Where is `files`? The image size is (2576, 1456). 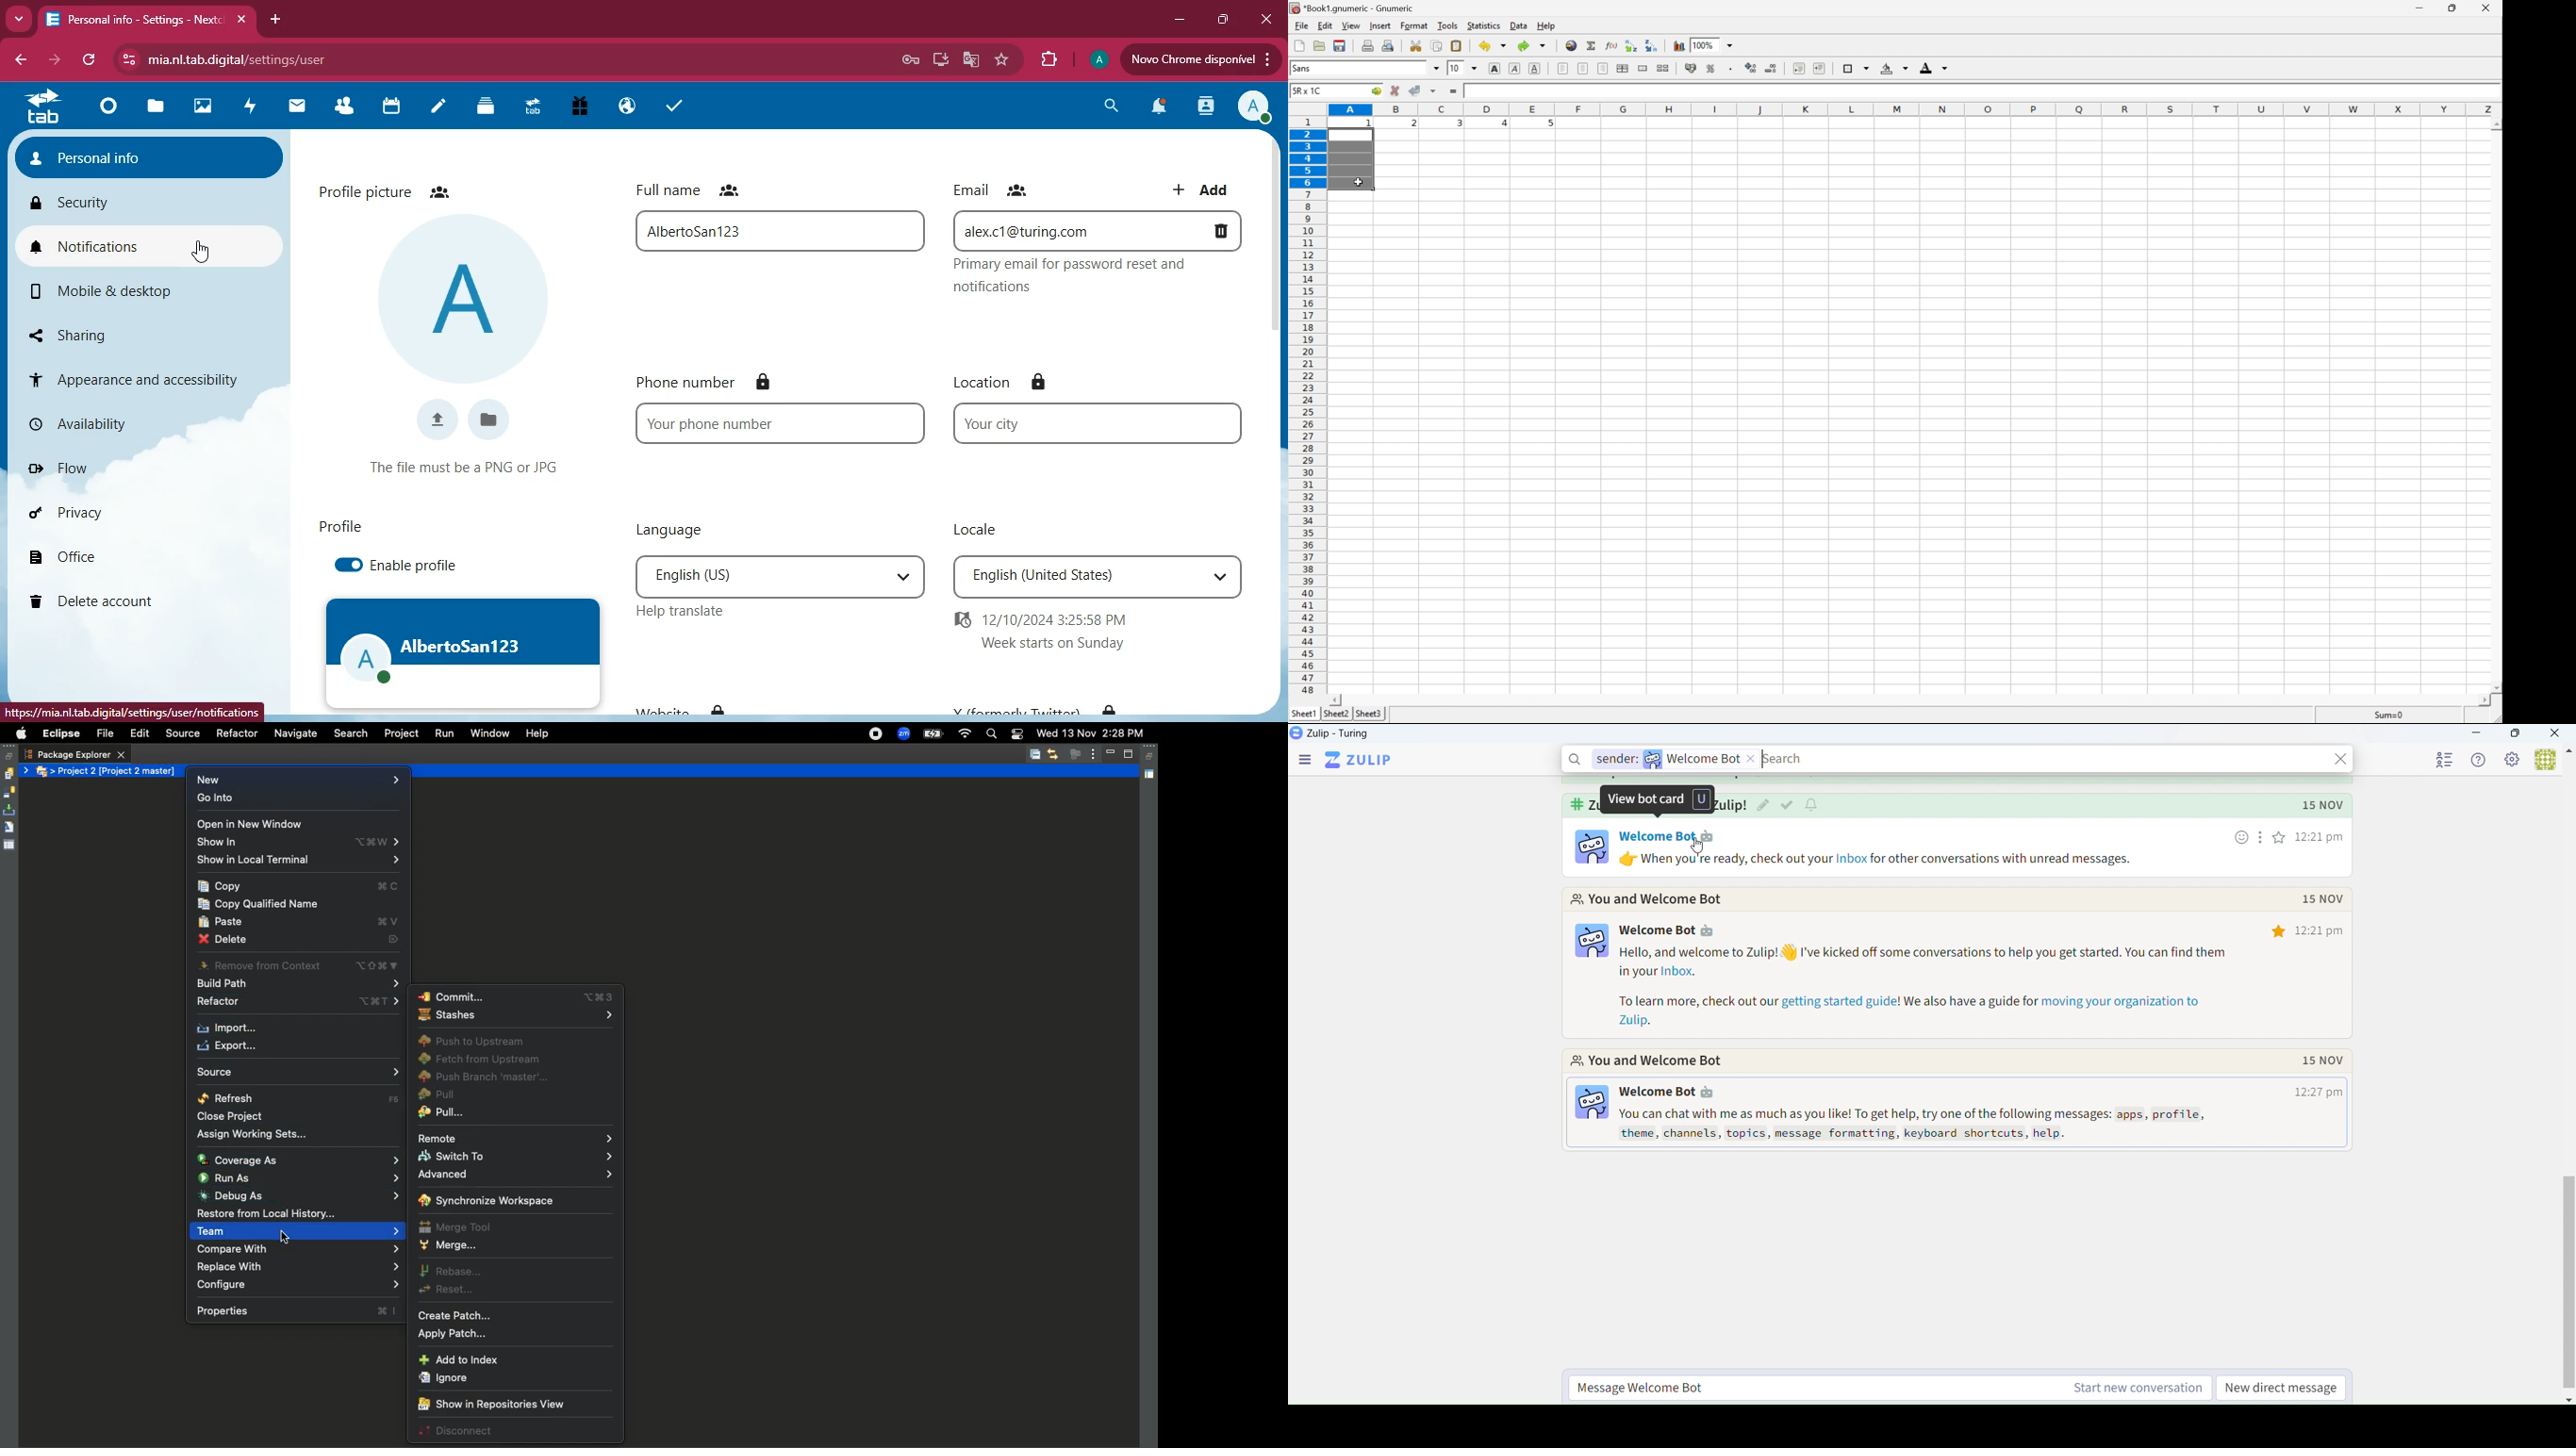 files is located at coordinates (490, 421).